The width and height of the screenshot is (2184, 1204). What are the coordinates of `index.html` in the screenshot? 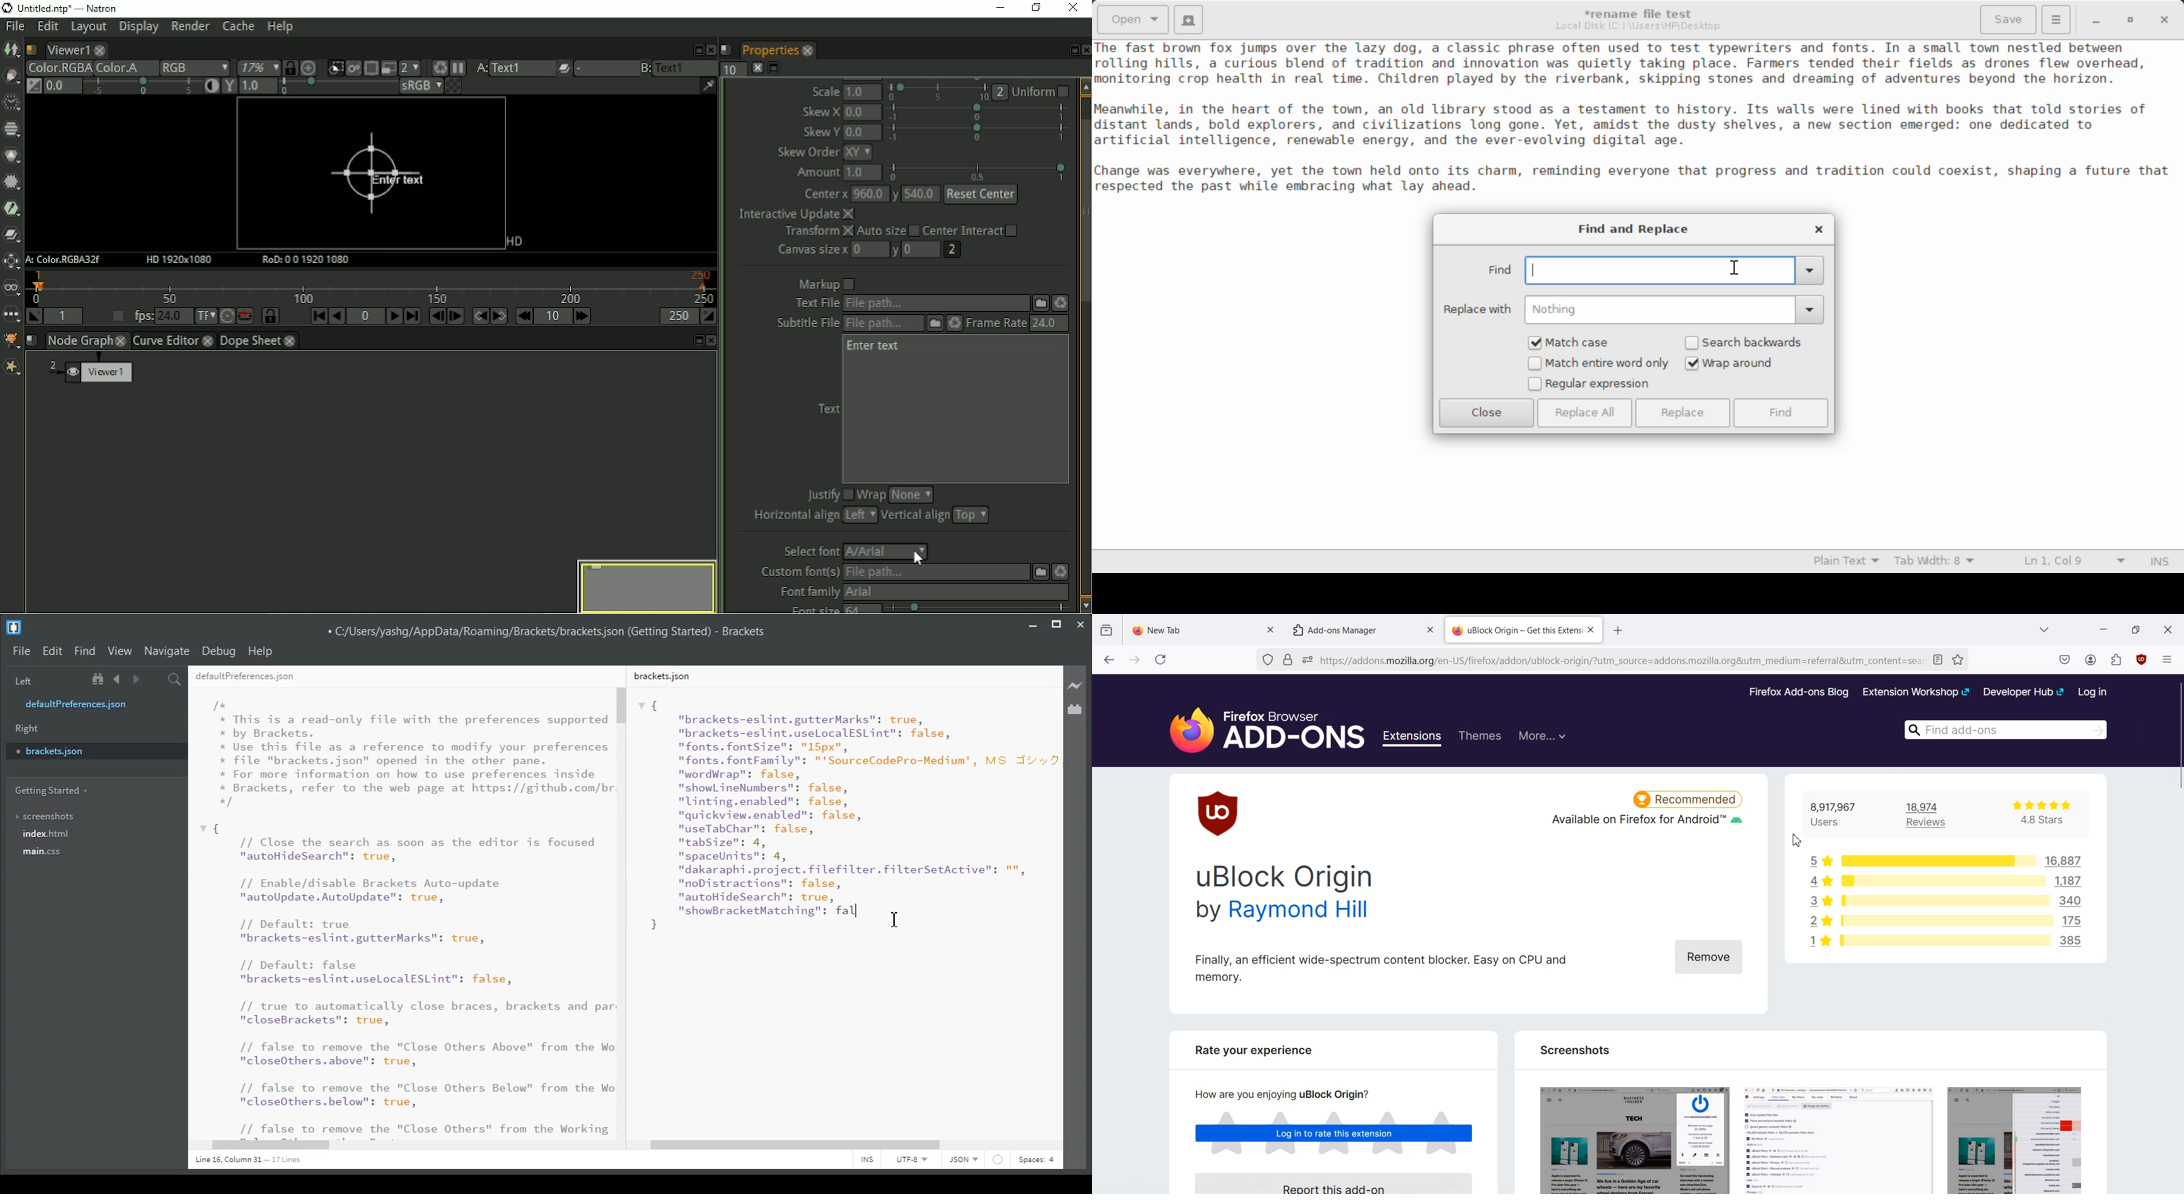 It's located at (46, 834).